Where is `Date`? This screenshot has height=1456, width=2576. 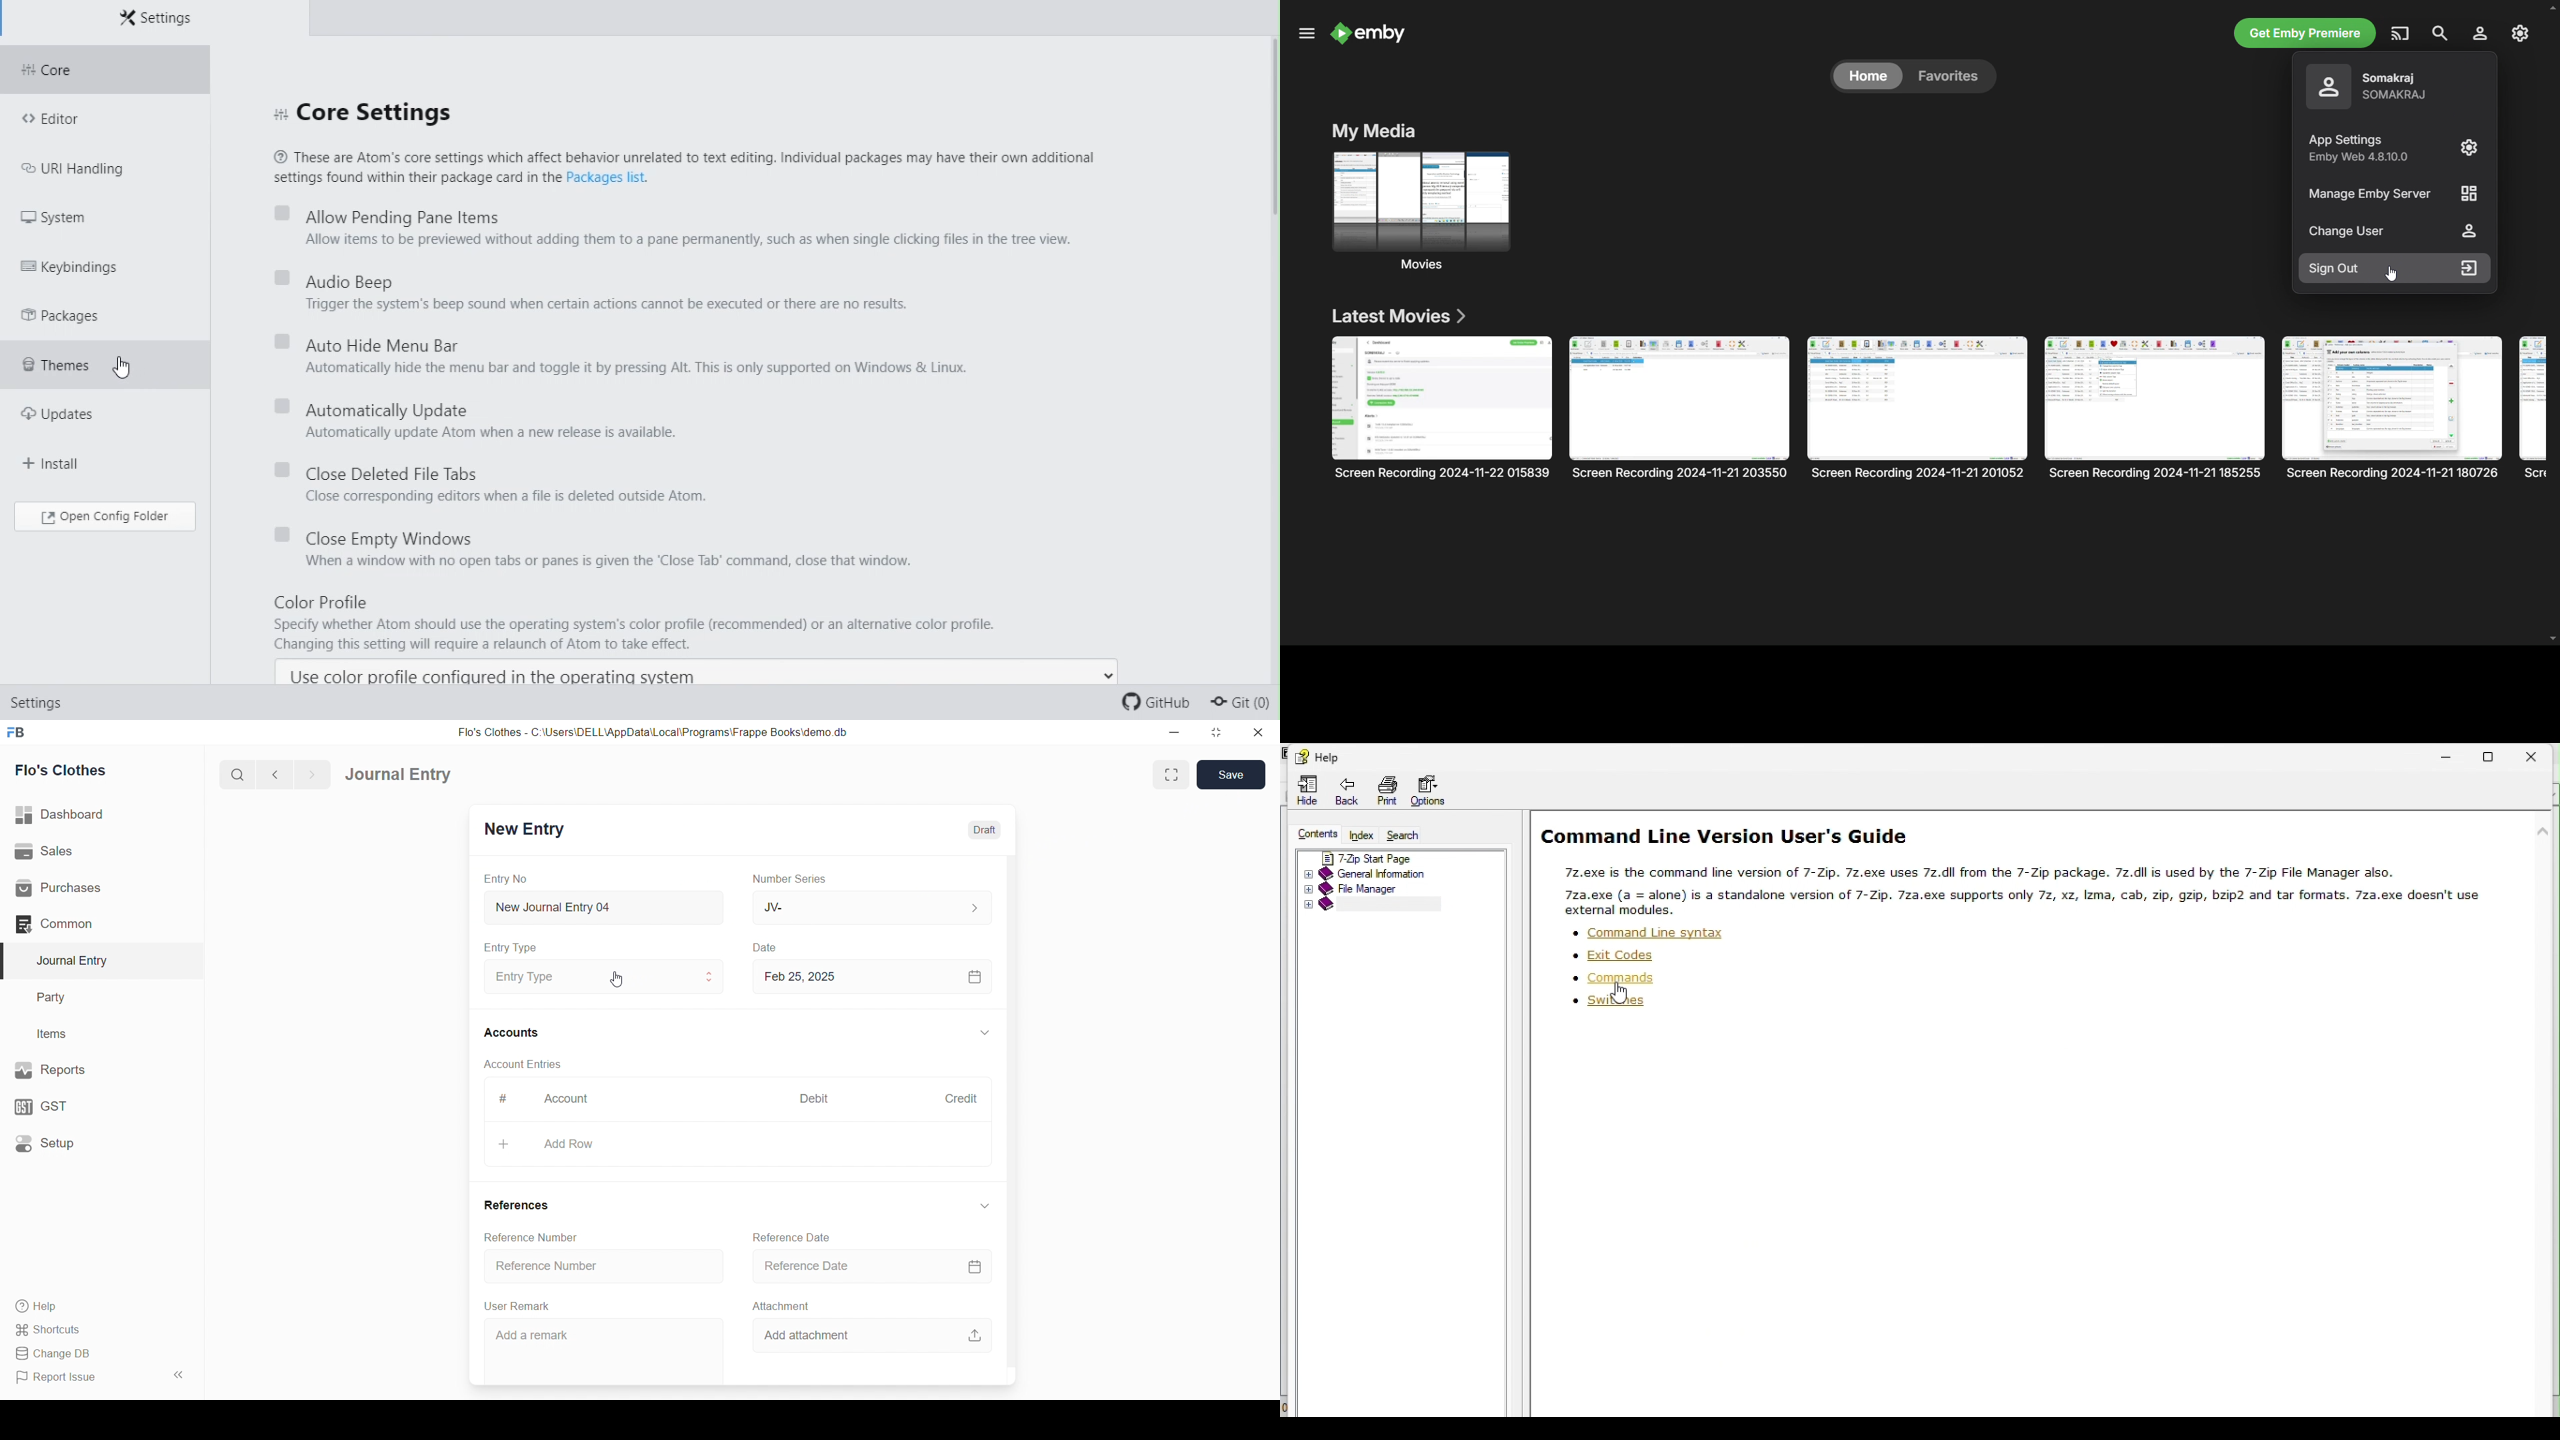
Date is located at coordinates (767, 948).